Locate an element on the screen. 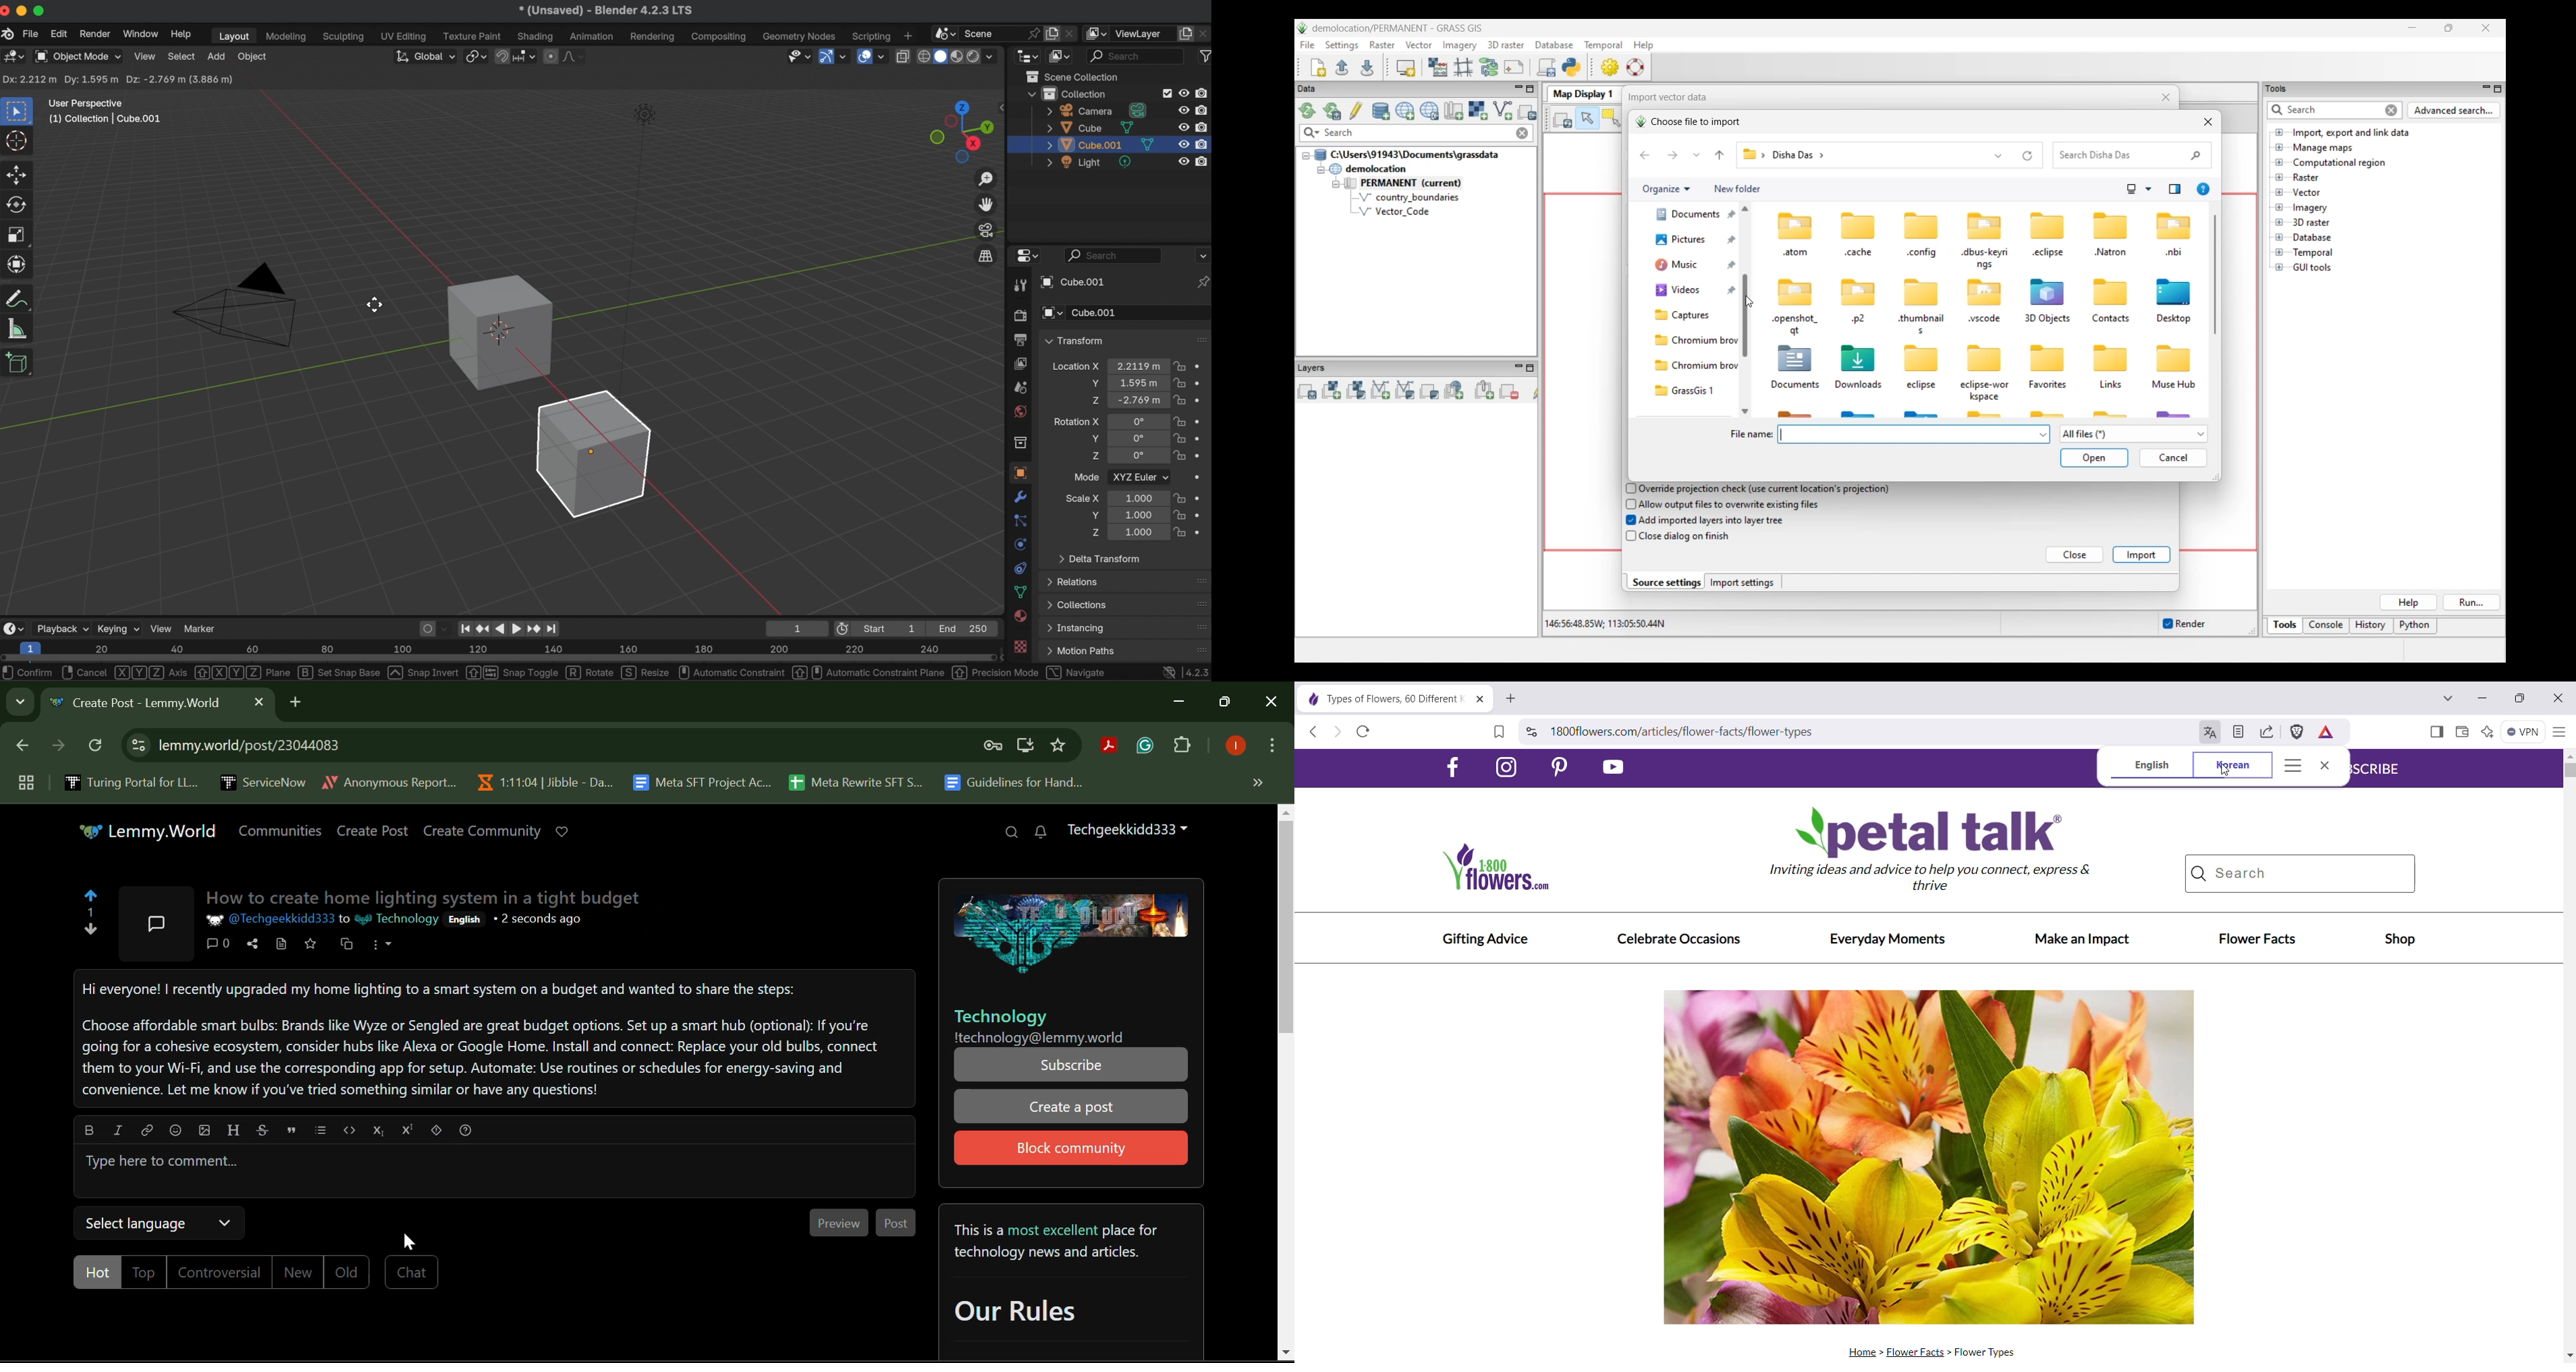  Browser Extension is located at coordinates (1112, 747).